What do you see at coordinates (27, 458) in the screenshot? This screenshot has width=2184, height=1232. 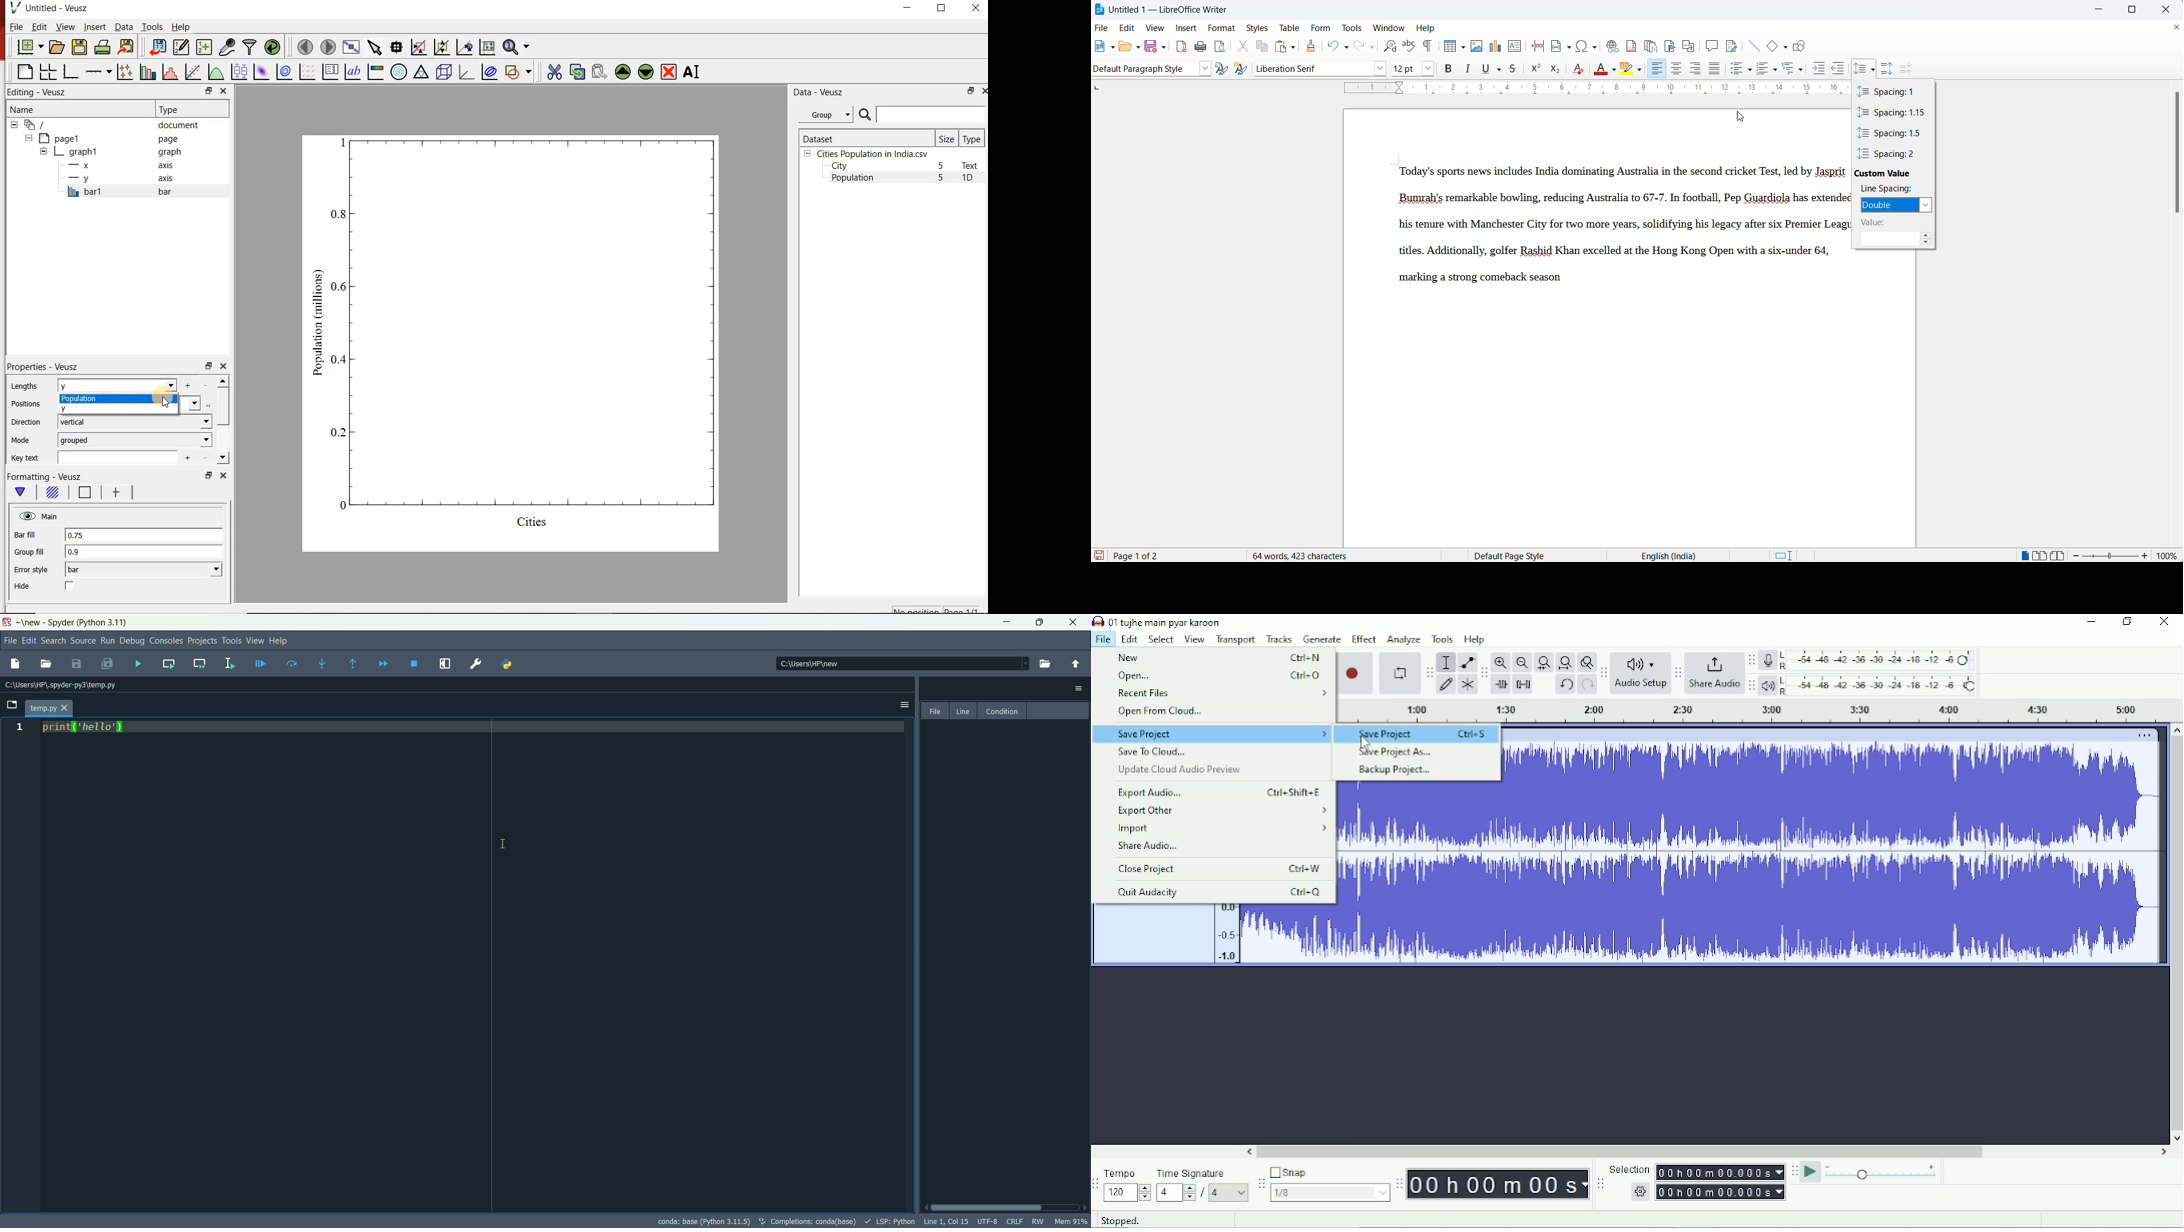 I see `Key text` at bounding box center [27, 458].